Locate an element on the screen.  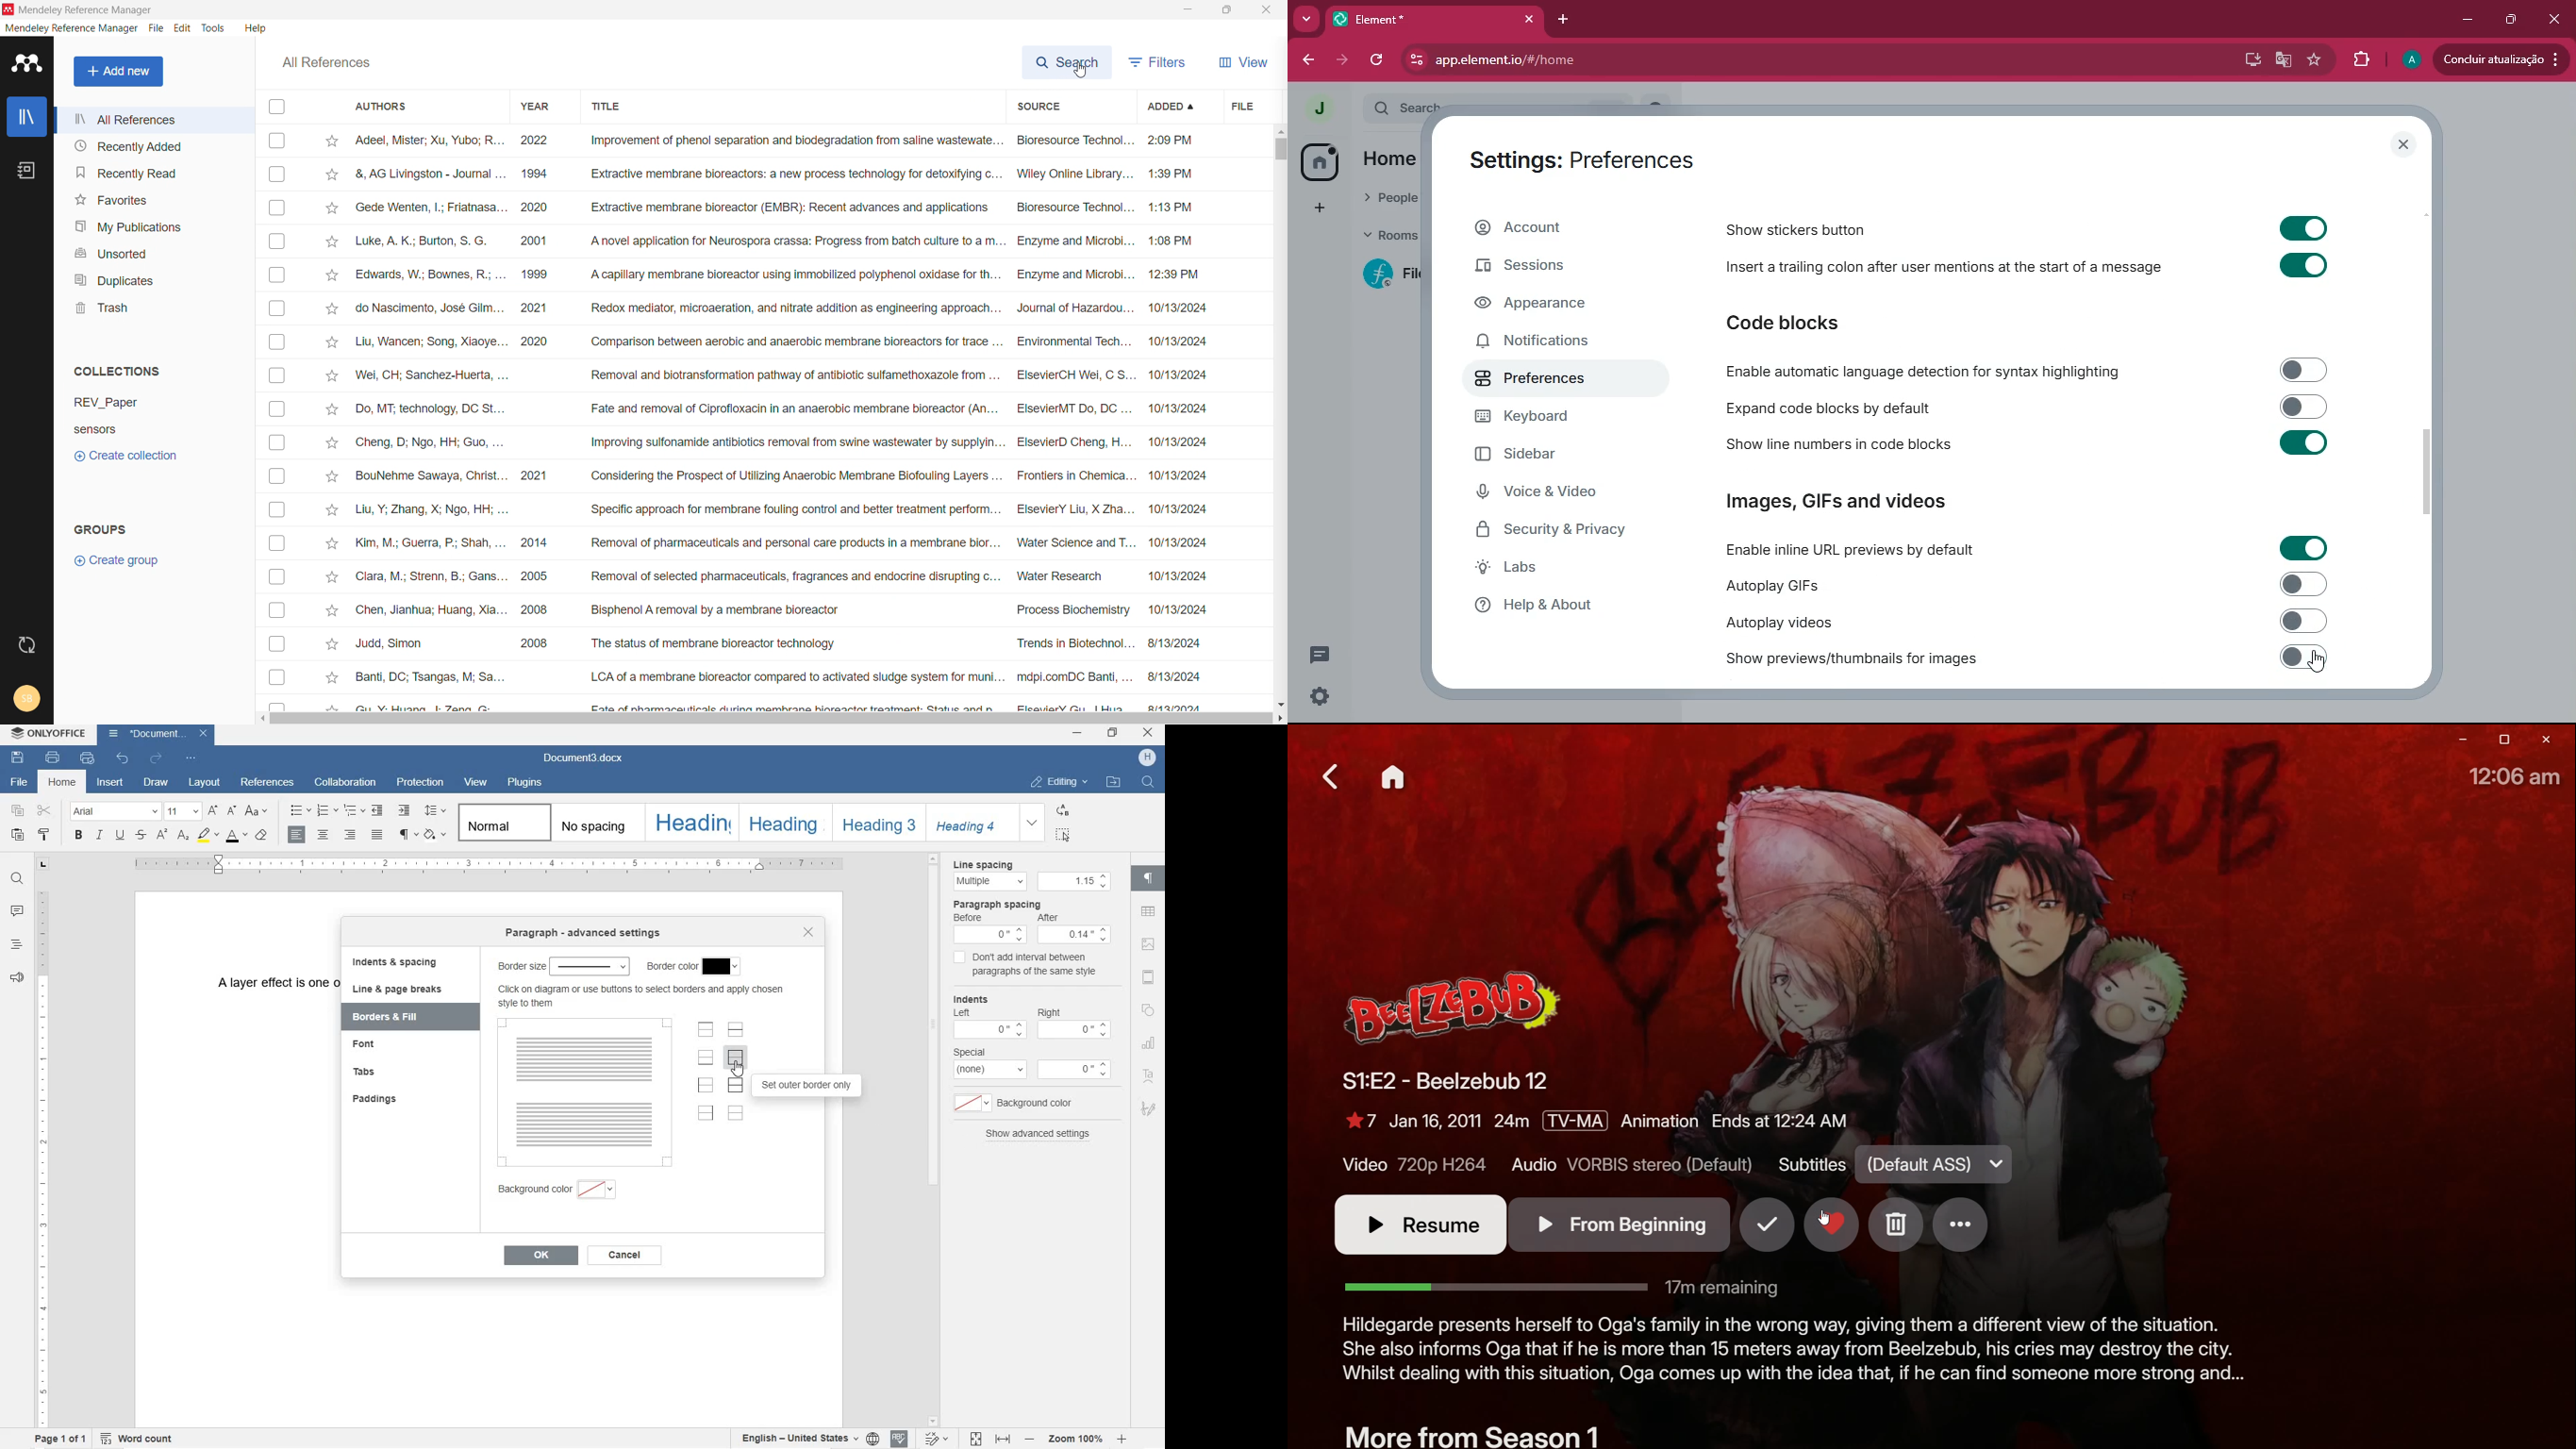
Checkbox is located at coordinates (277, 372).